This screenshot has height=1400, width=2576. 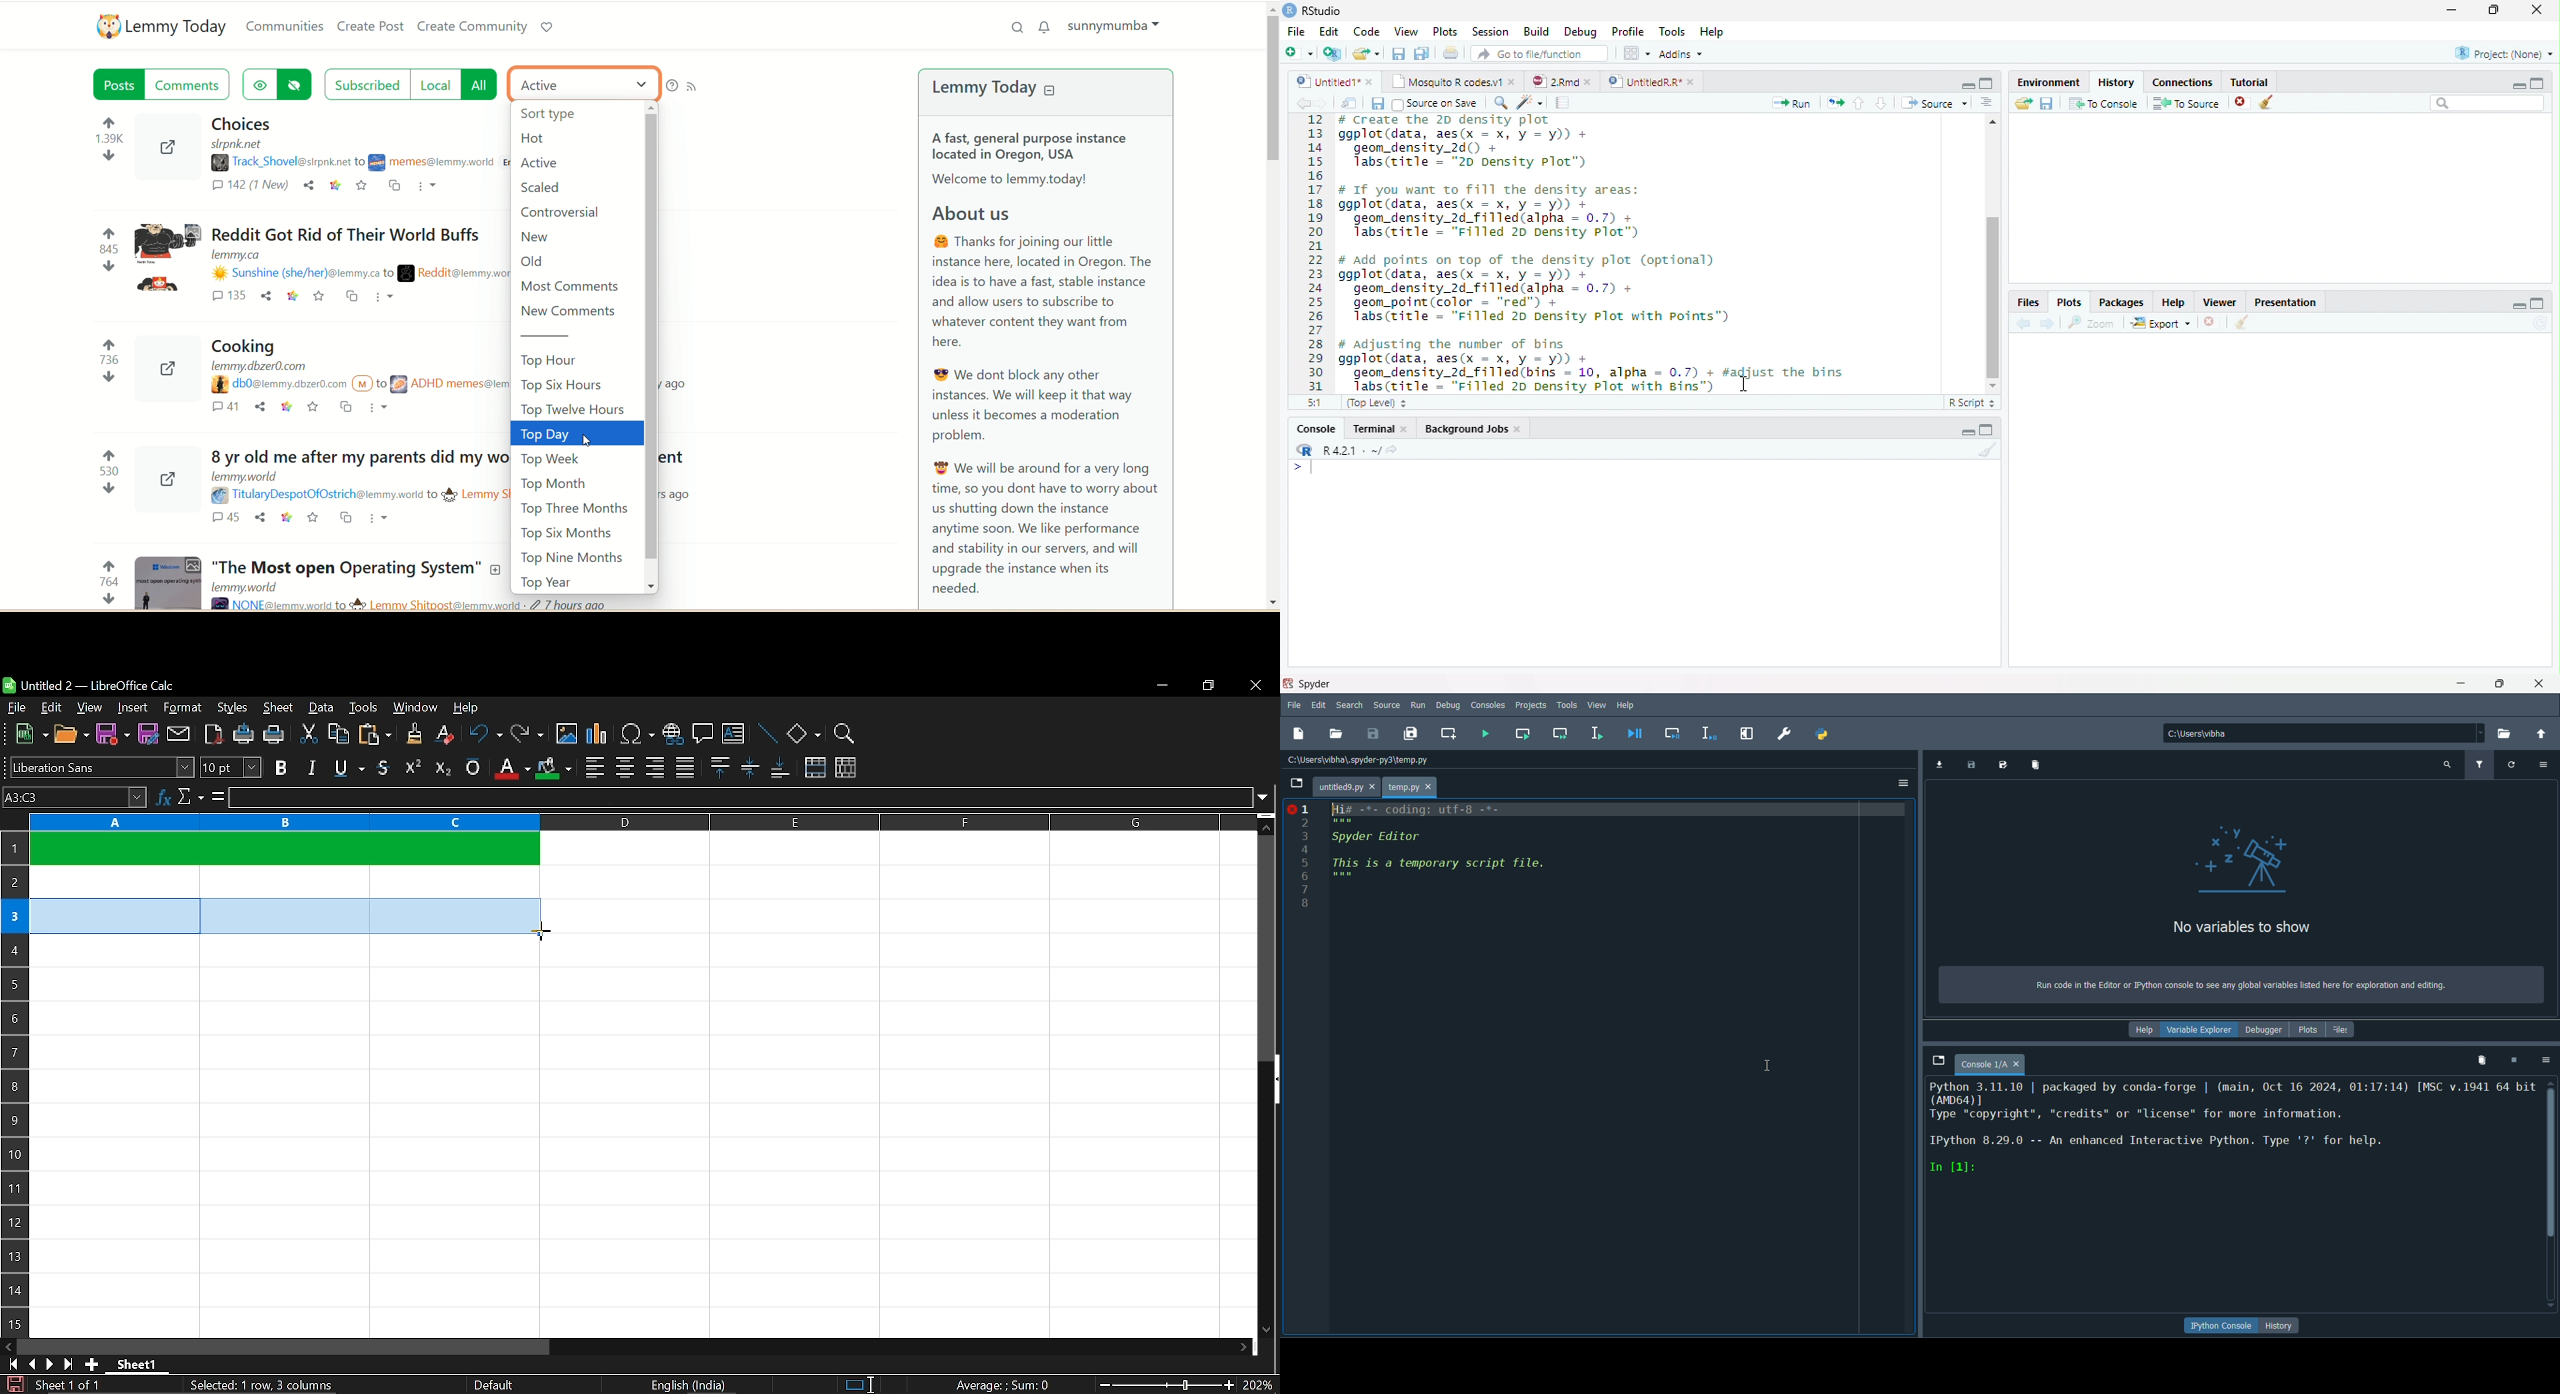 What do you see at coordinates (1162, 684) in the screenshot?
I see `minimize` at bounding box center [1162, 684].